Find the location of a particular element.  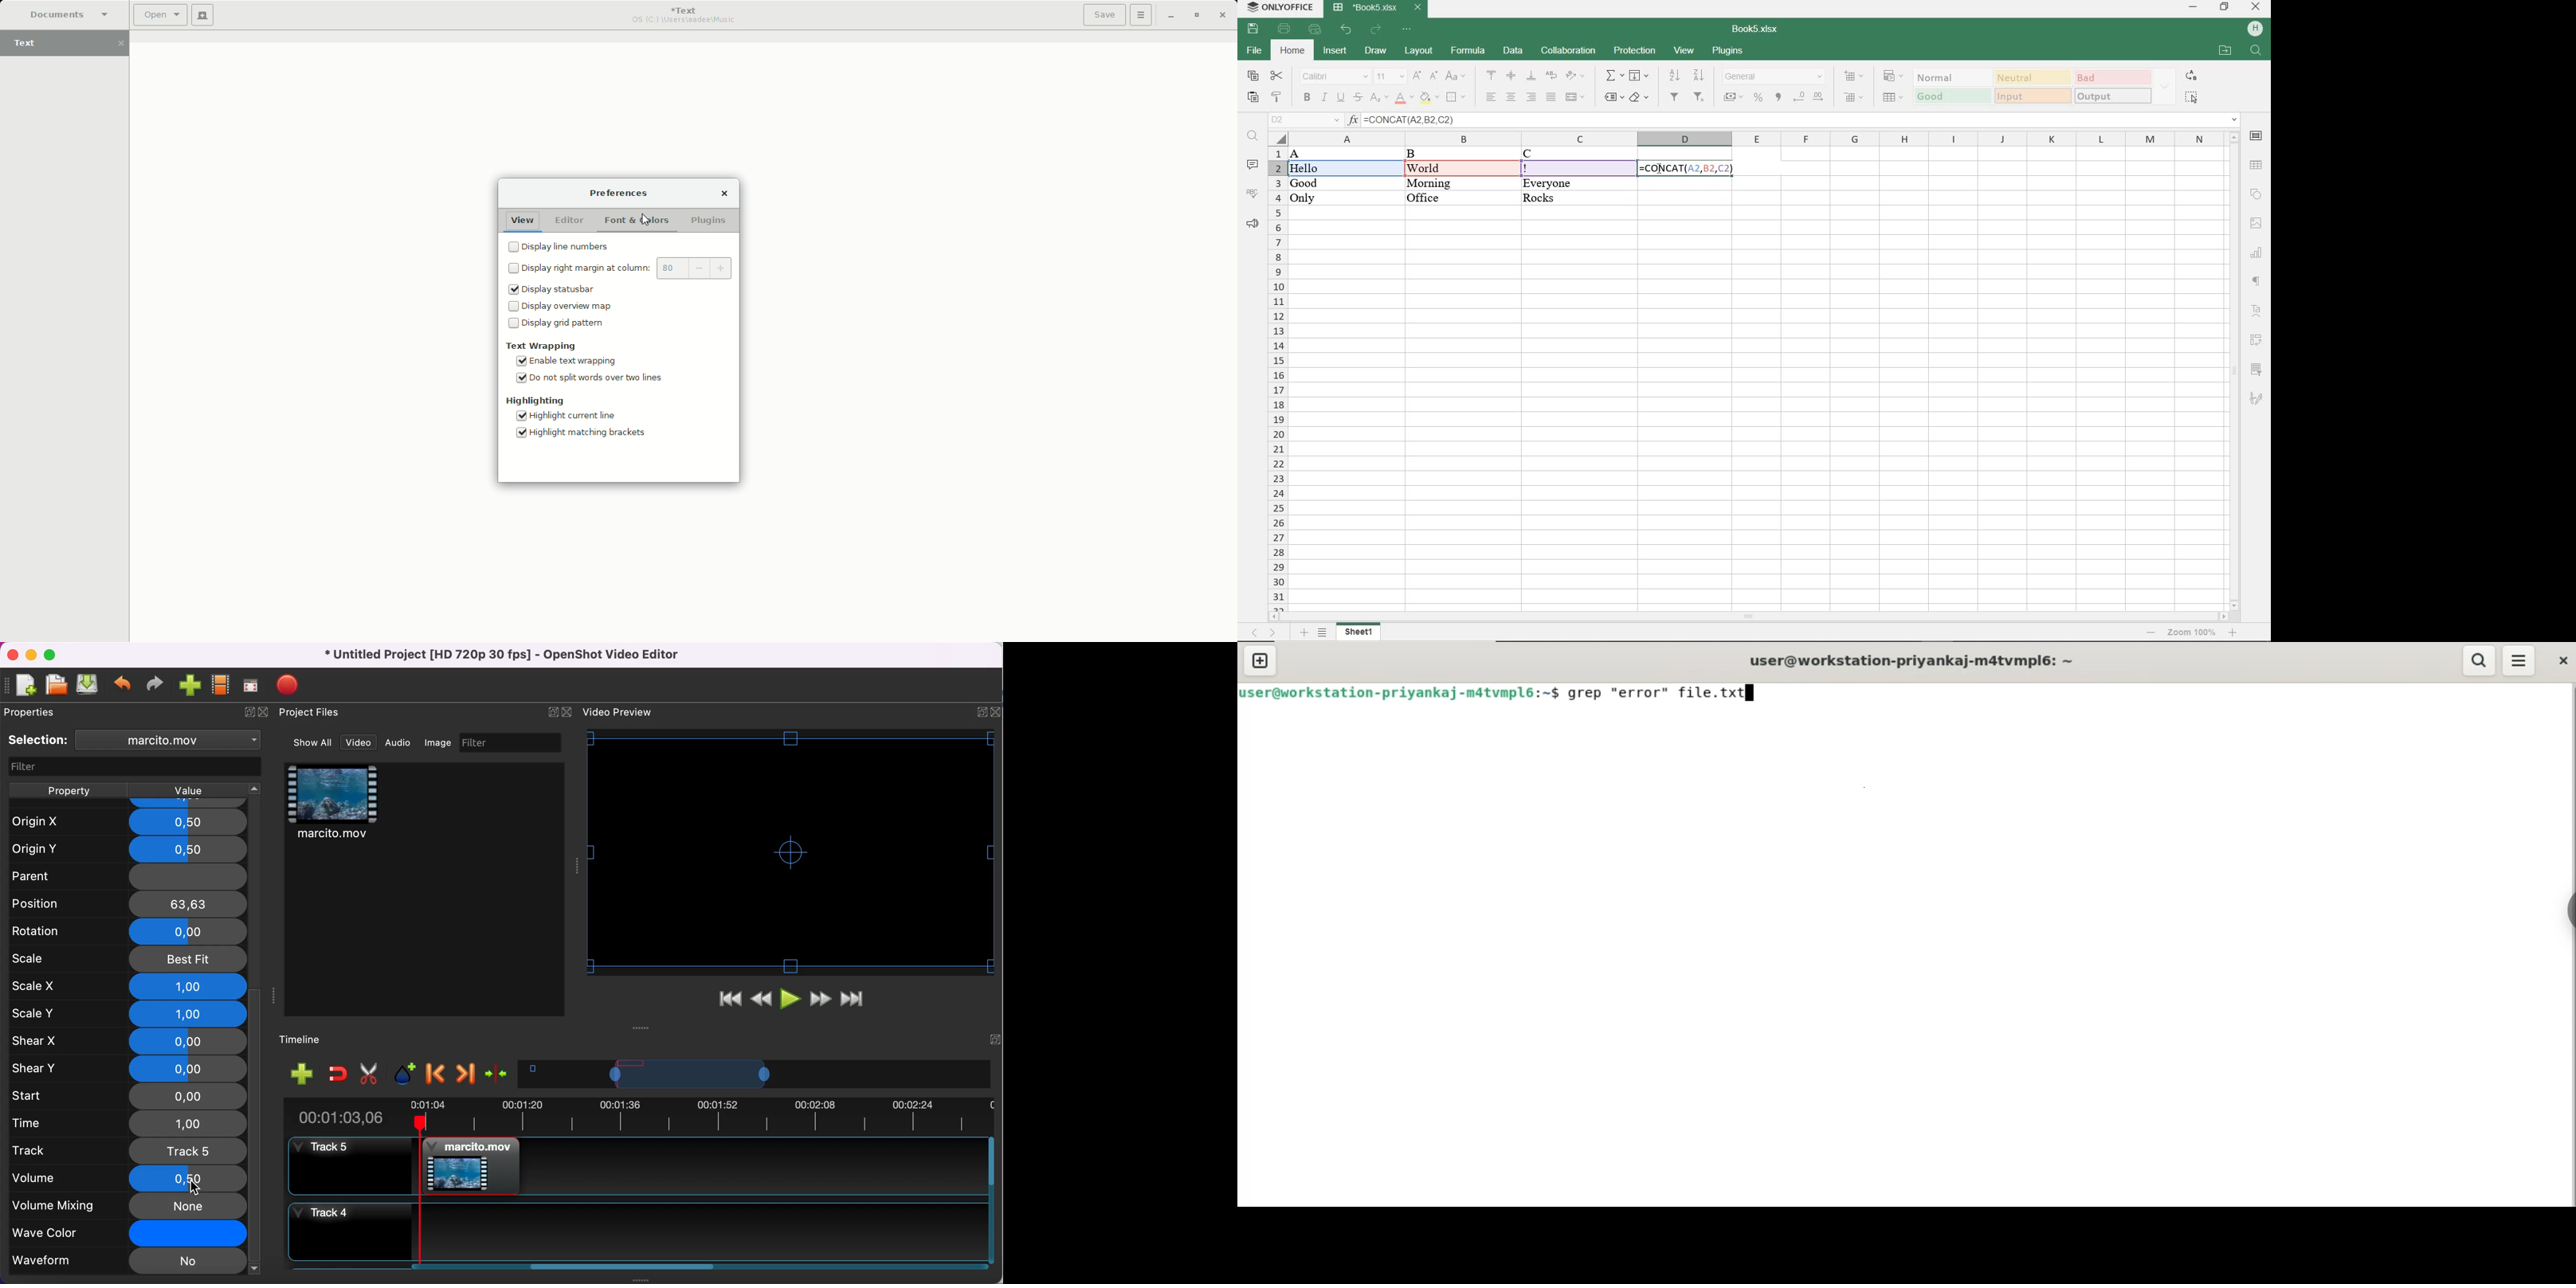

fullscreen is located at coordinates (252, 685).